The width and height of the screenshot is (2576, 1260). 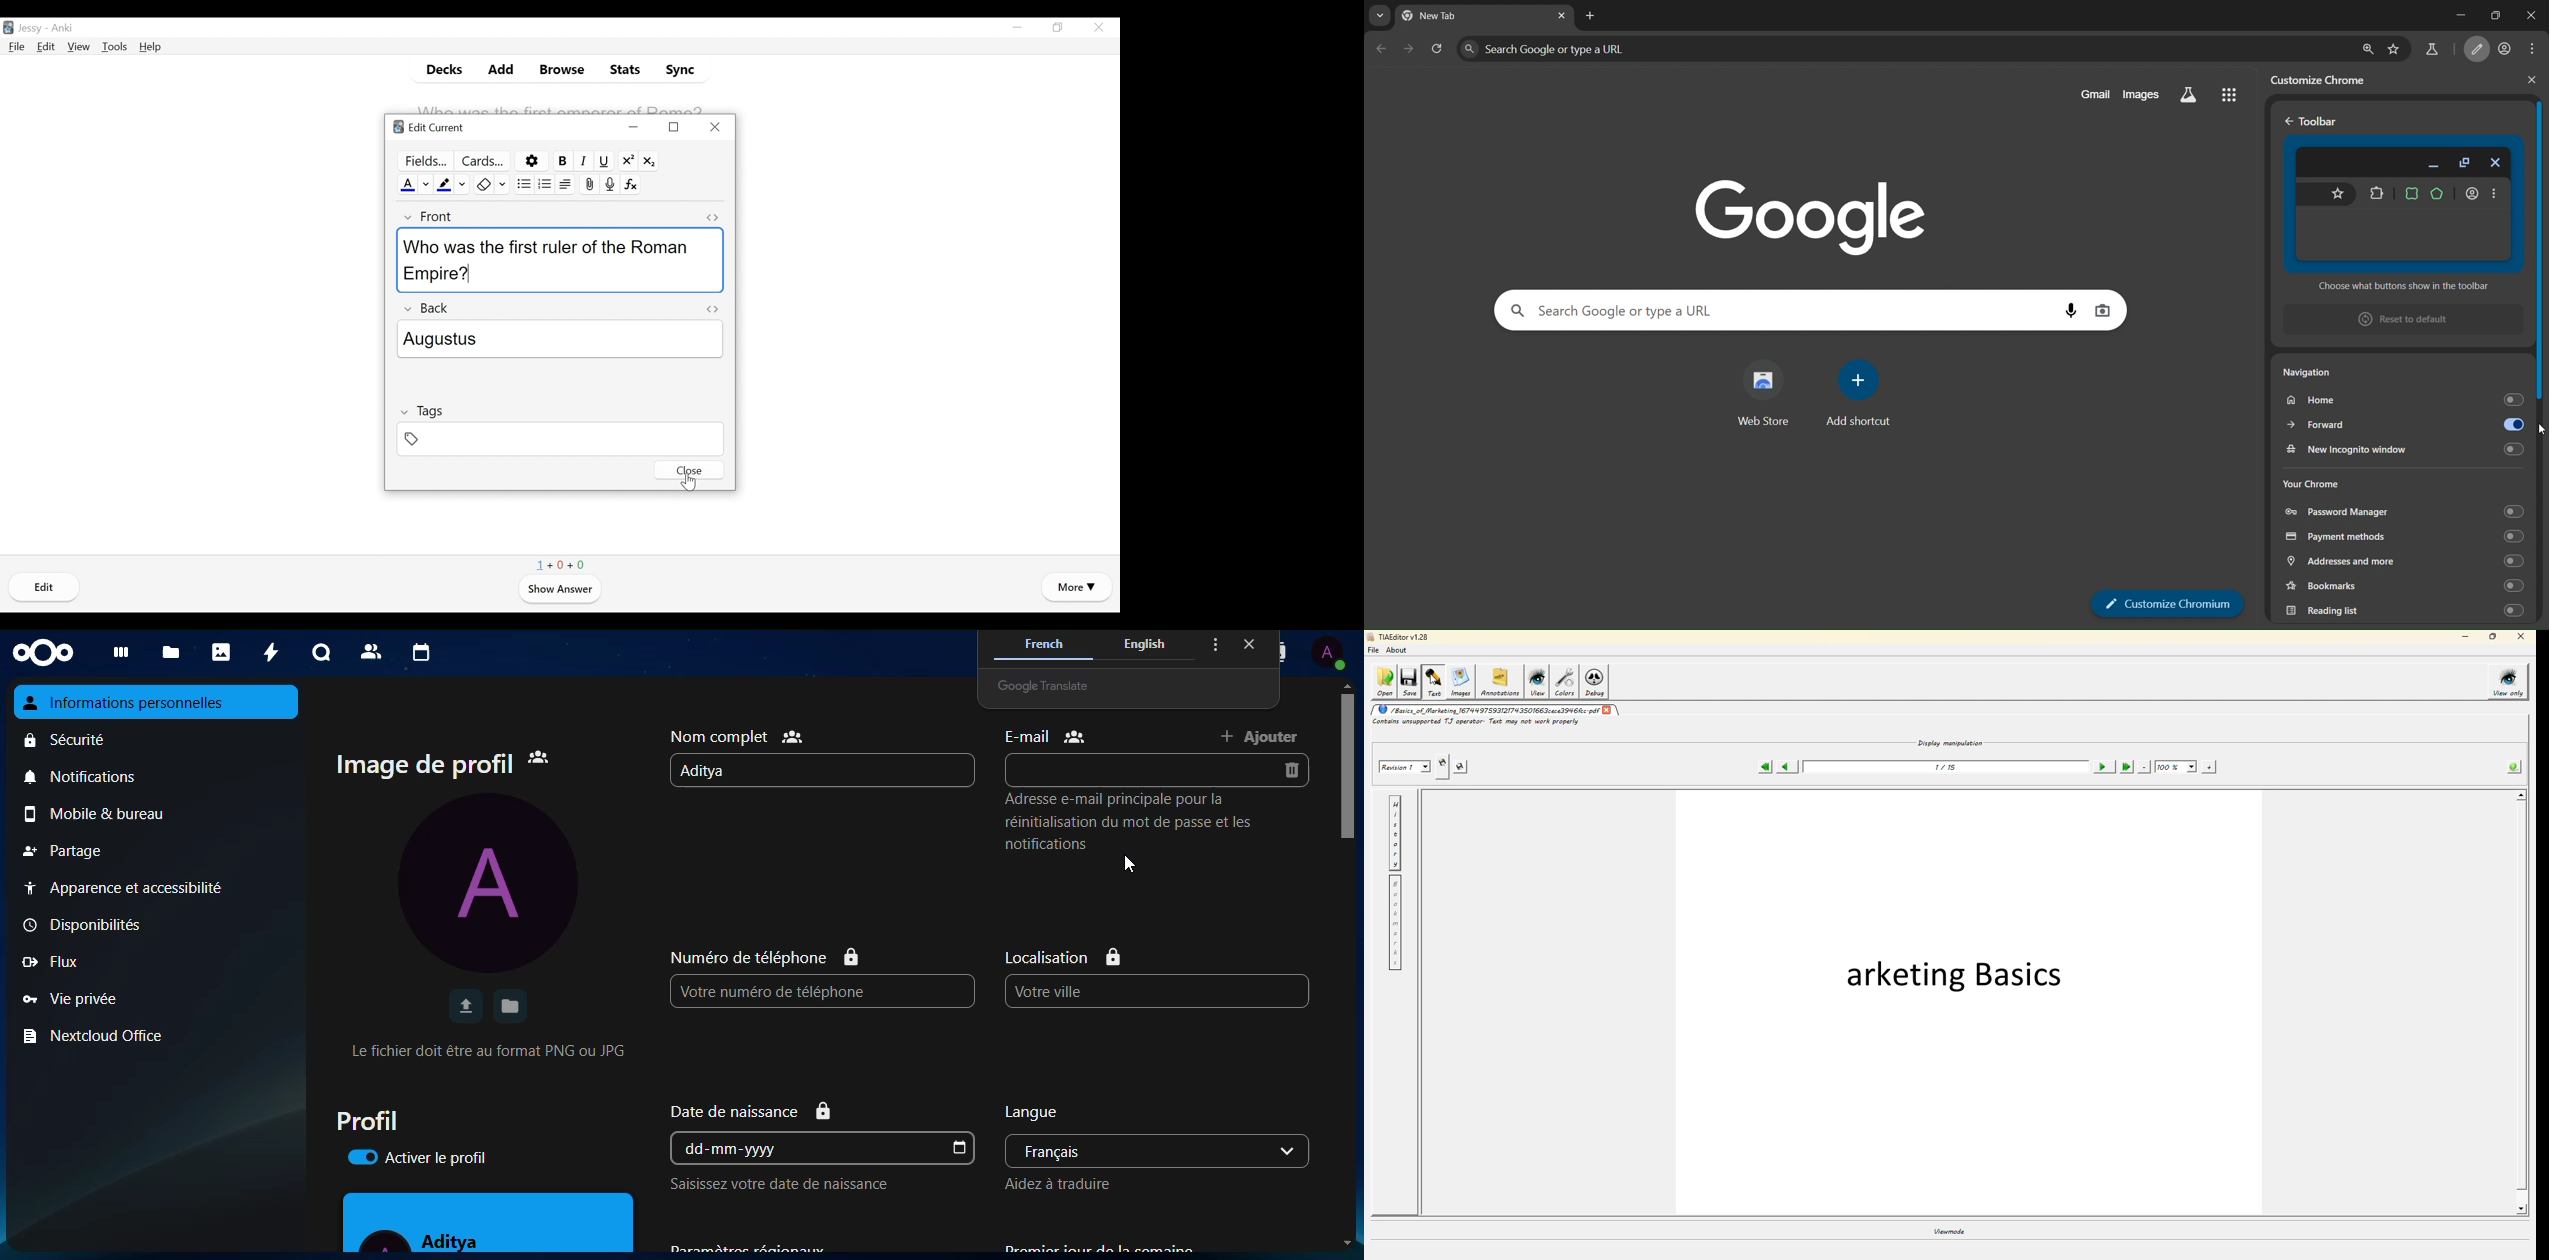 What do you see at coordinates (530, 160) in the screenshot?
I see `Options` at bounding box center [530, 160].